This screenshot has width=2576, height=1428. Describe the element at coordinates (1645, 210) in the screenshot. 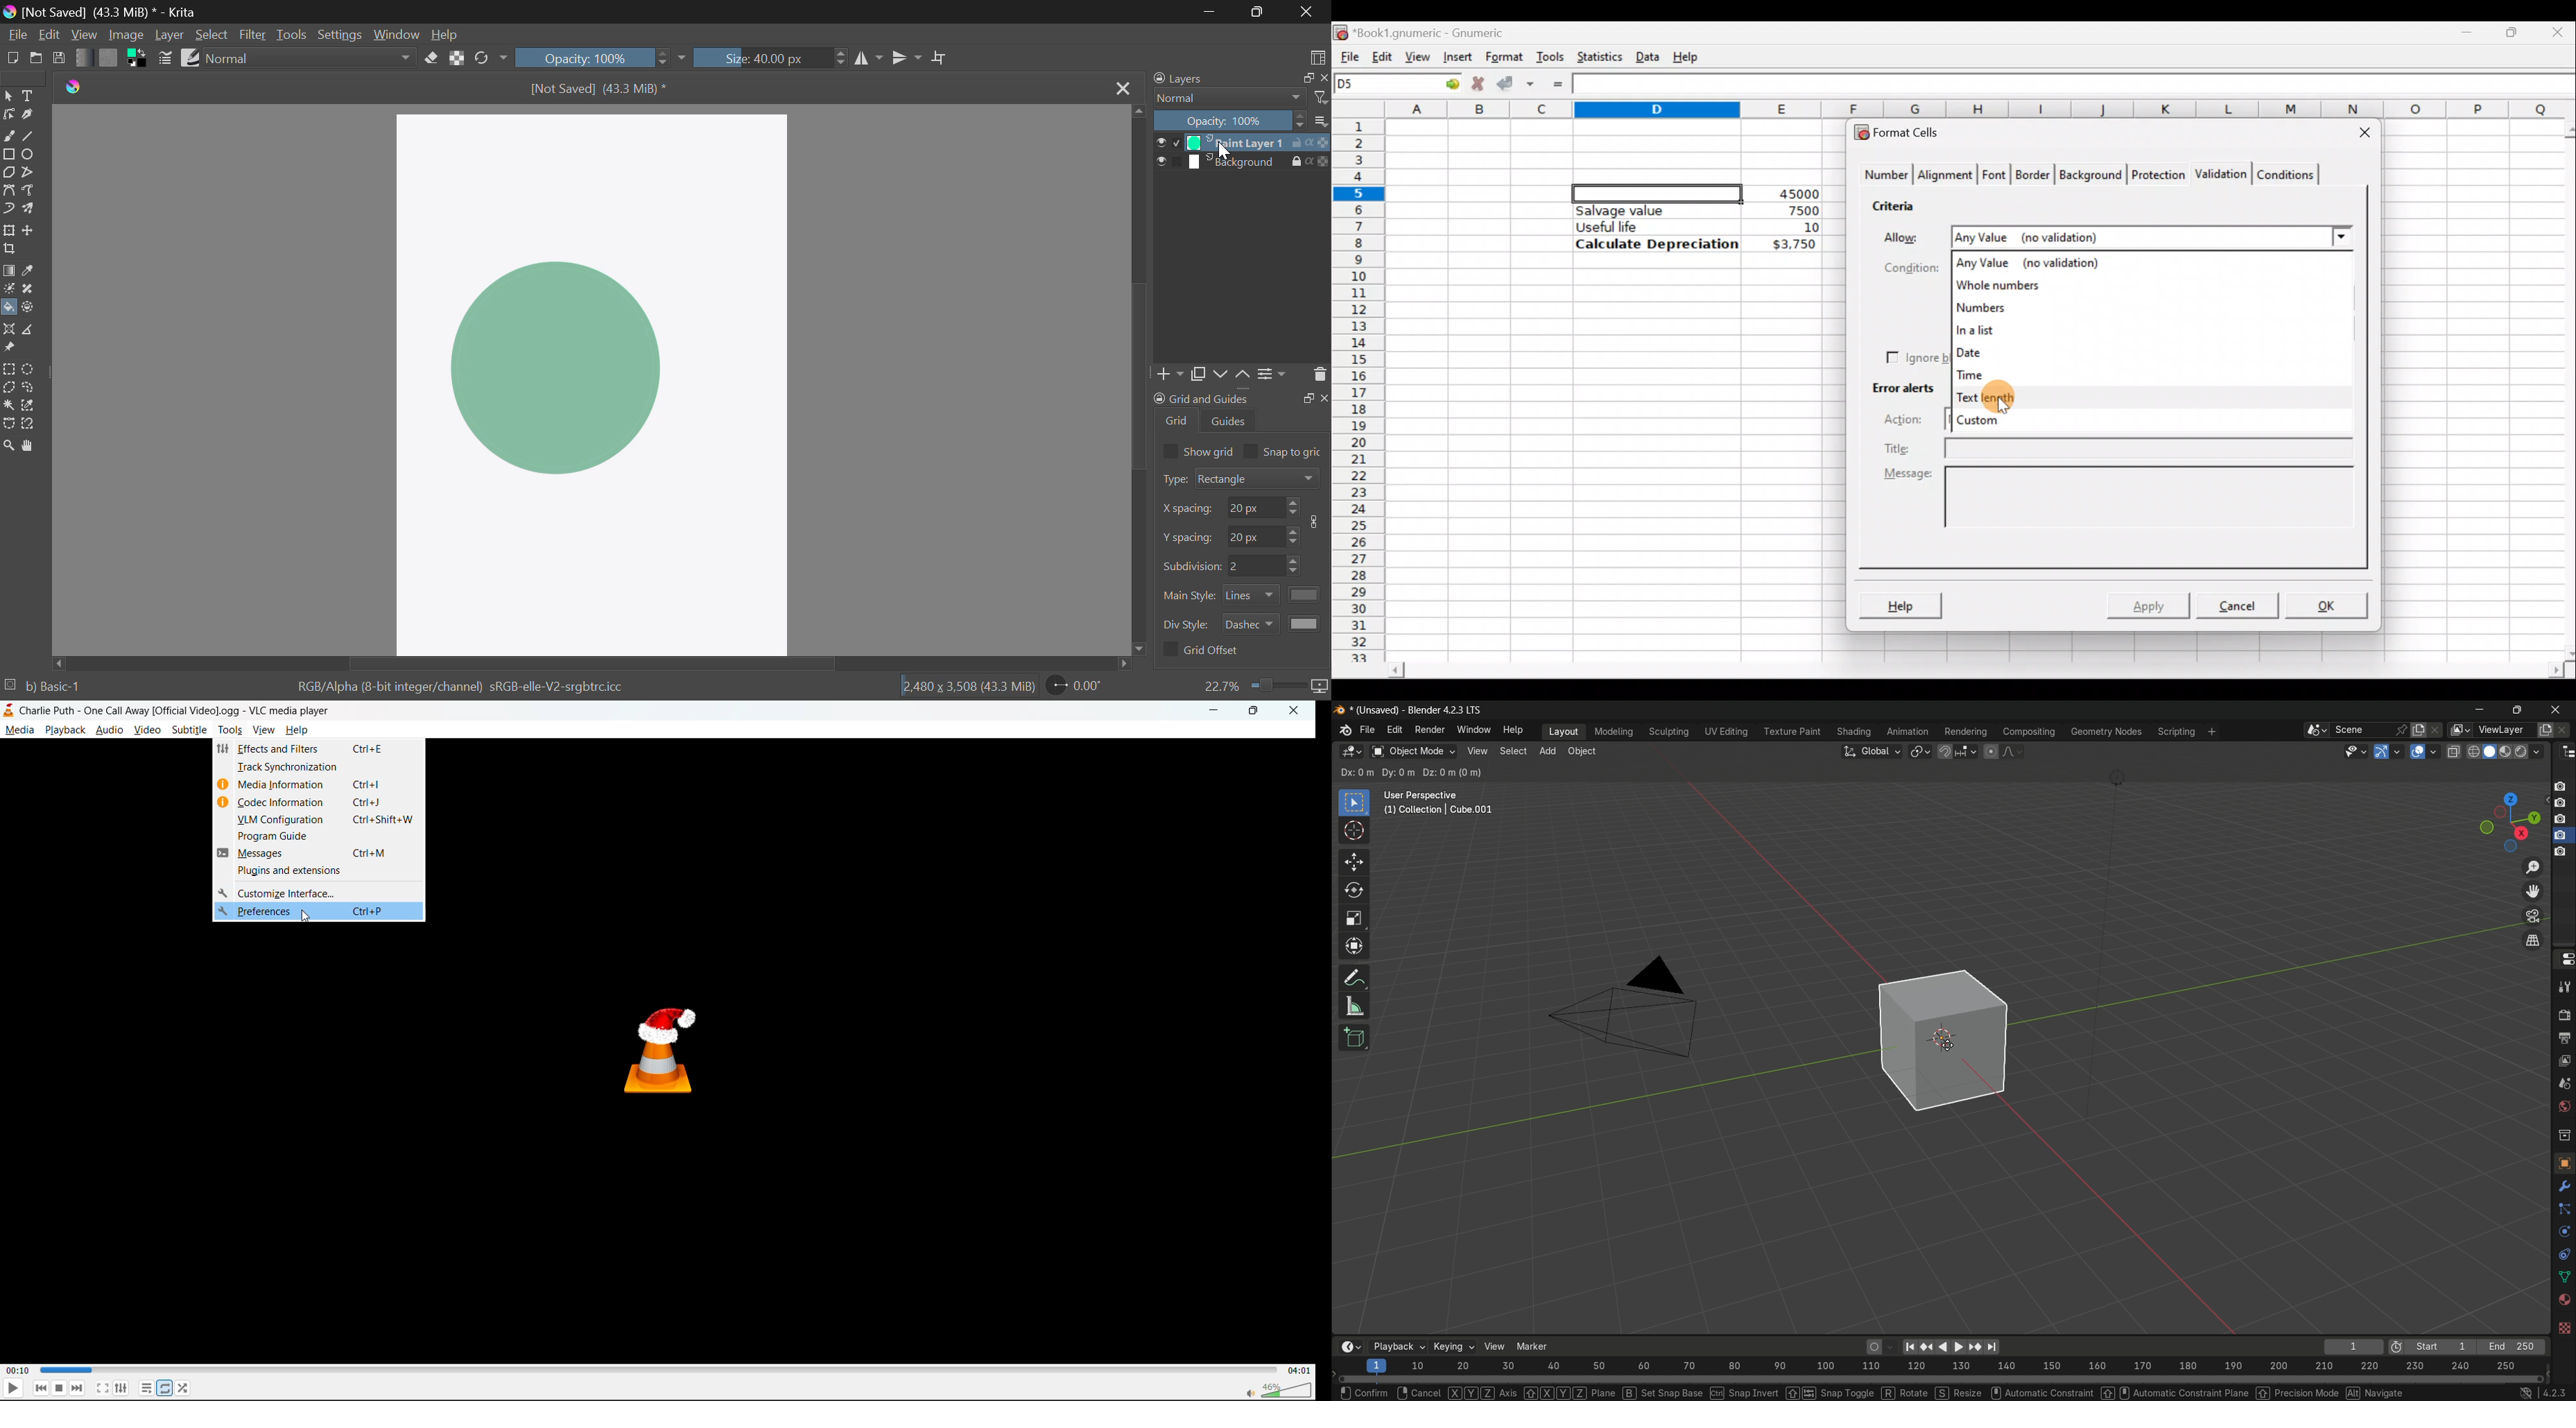

I see `Salvage value` at that location.